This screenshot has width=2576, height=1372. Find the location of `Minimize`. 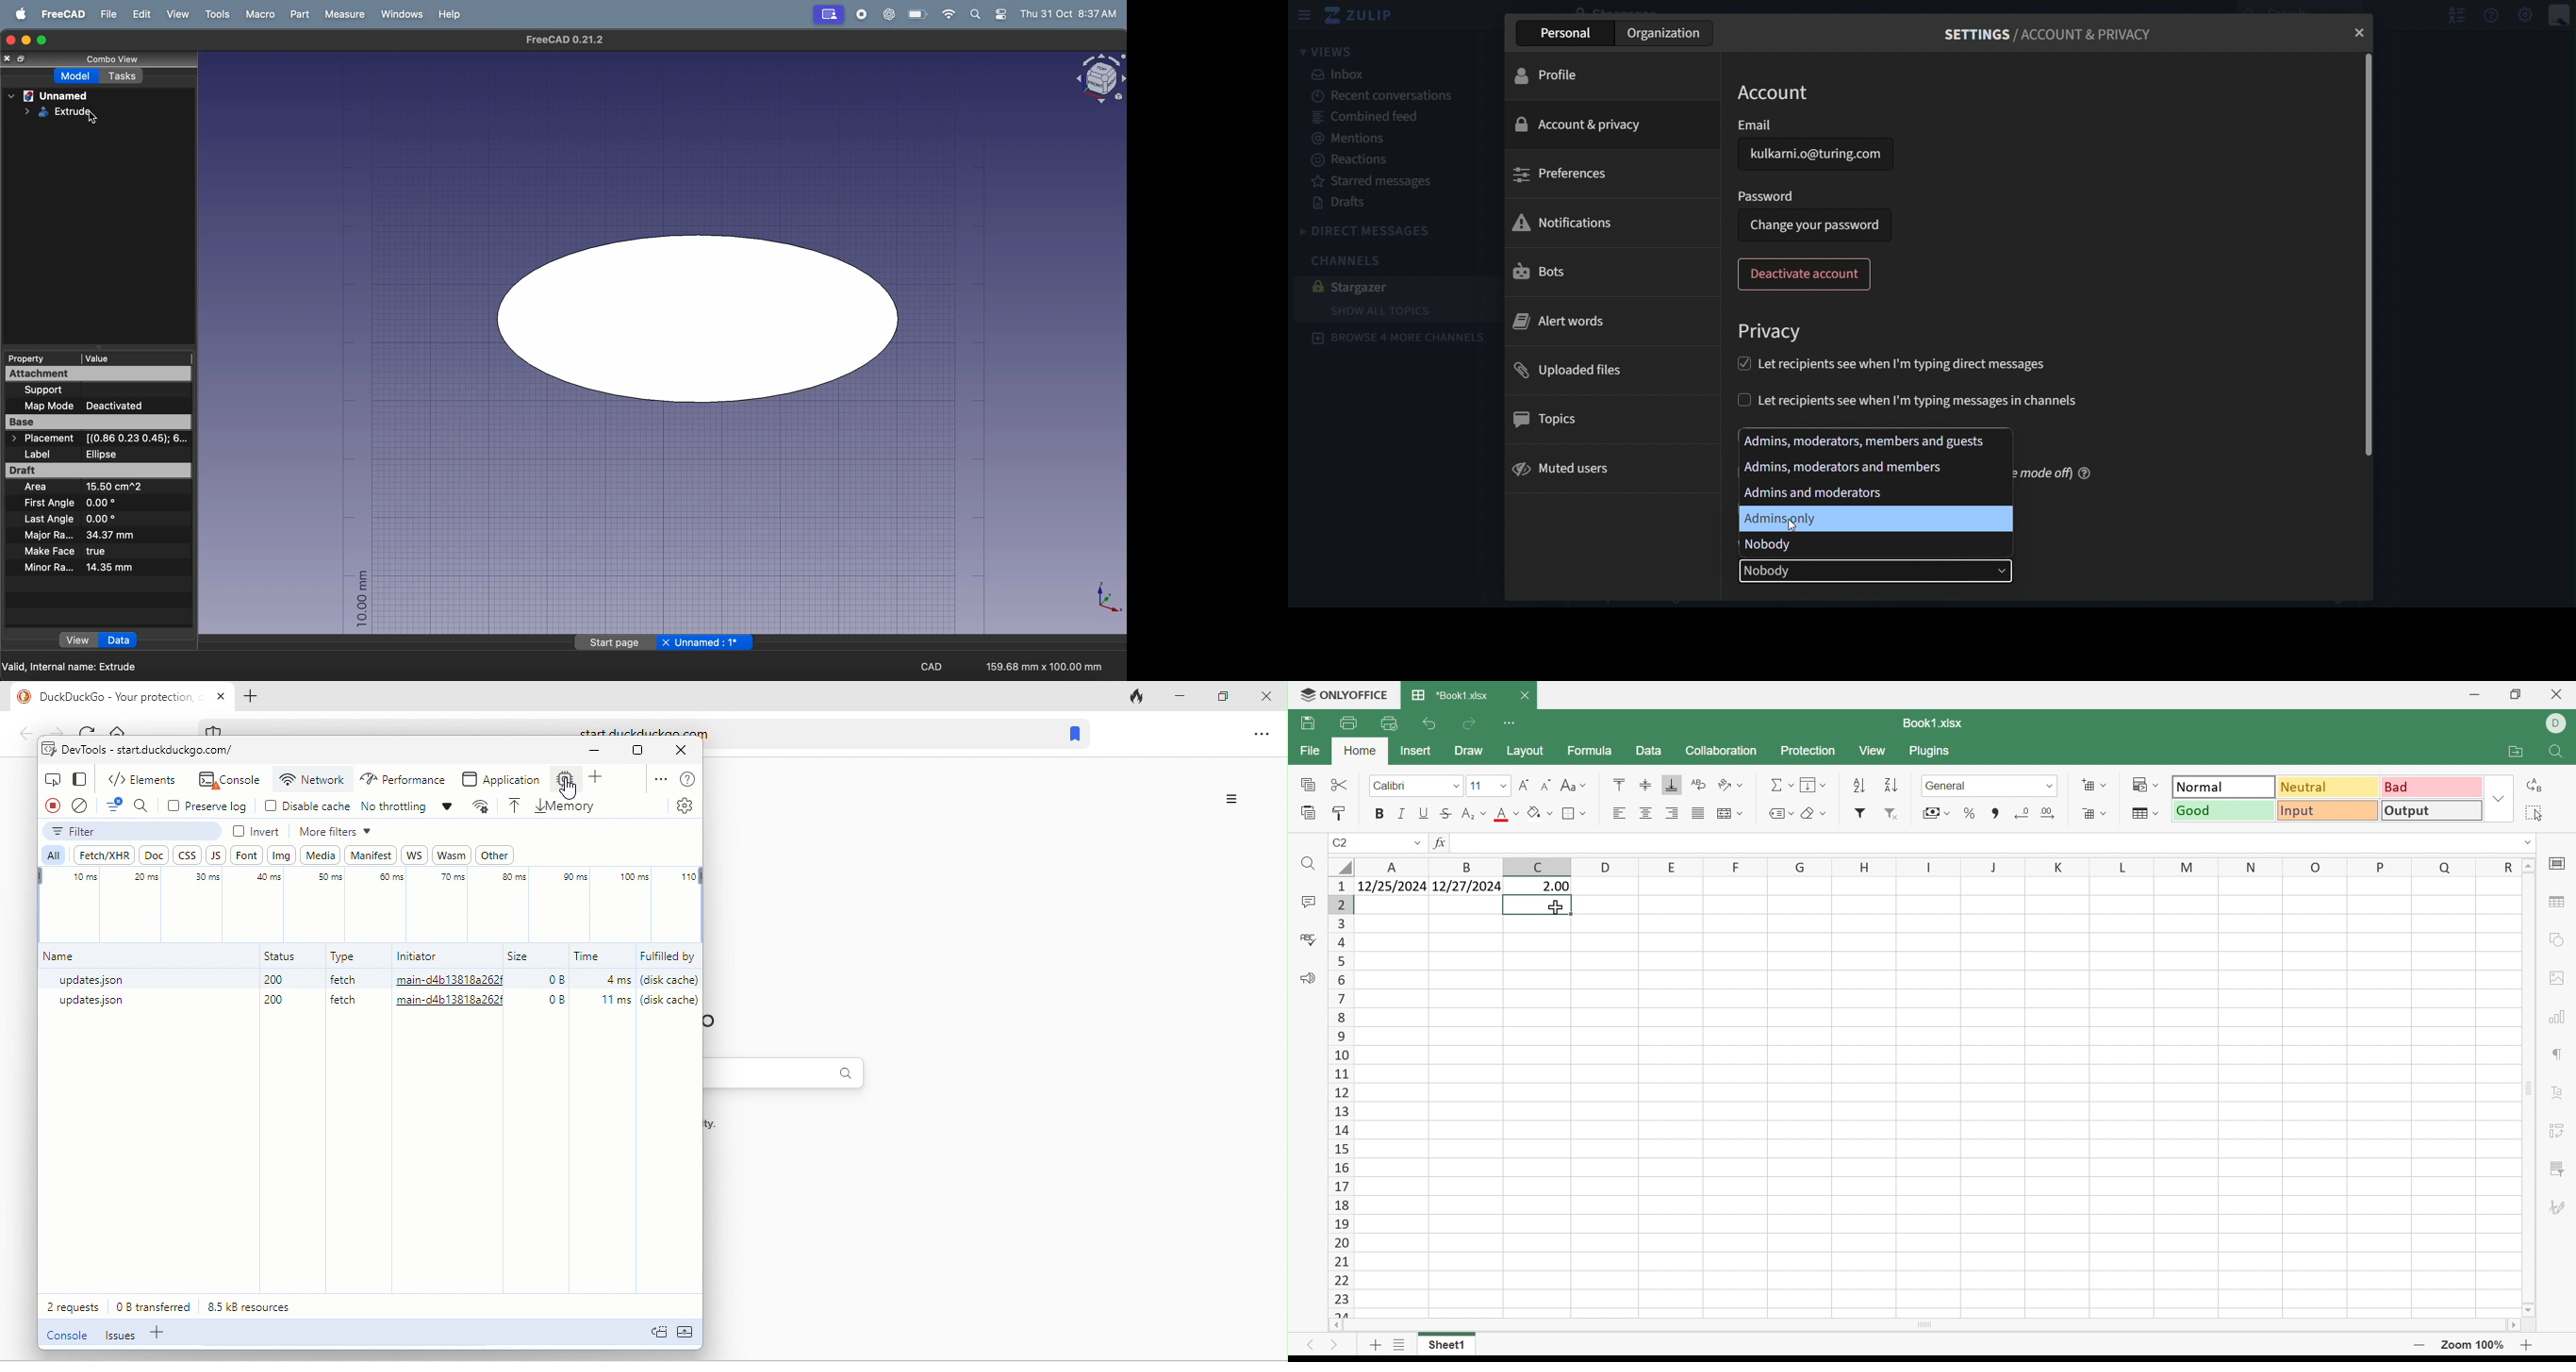

Minimize is located at coordinates (2473, 694).